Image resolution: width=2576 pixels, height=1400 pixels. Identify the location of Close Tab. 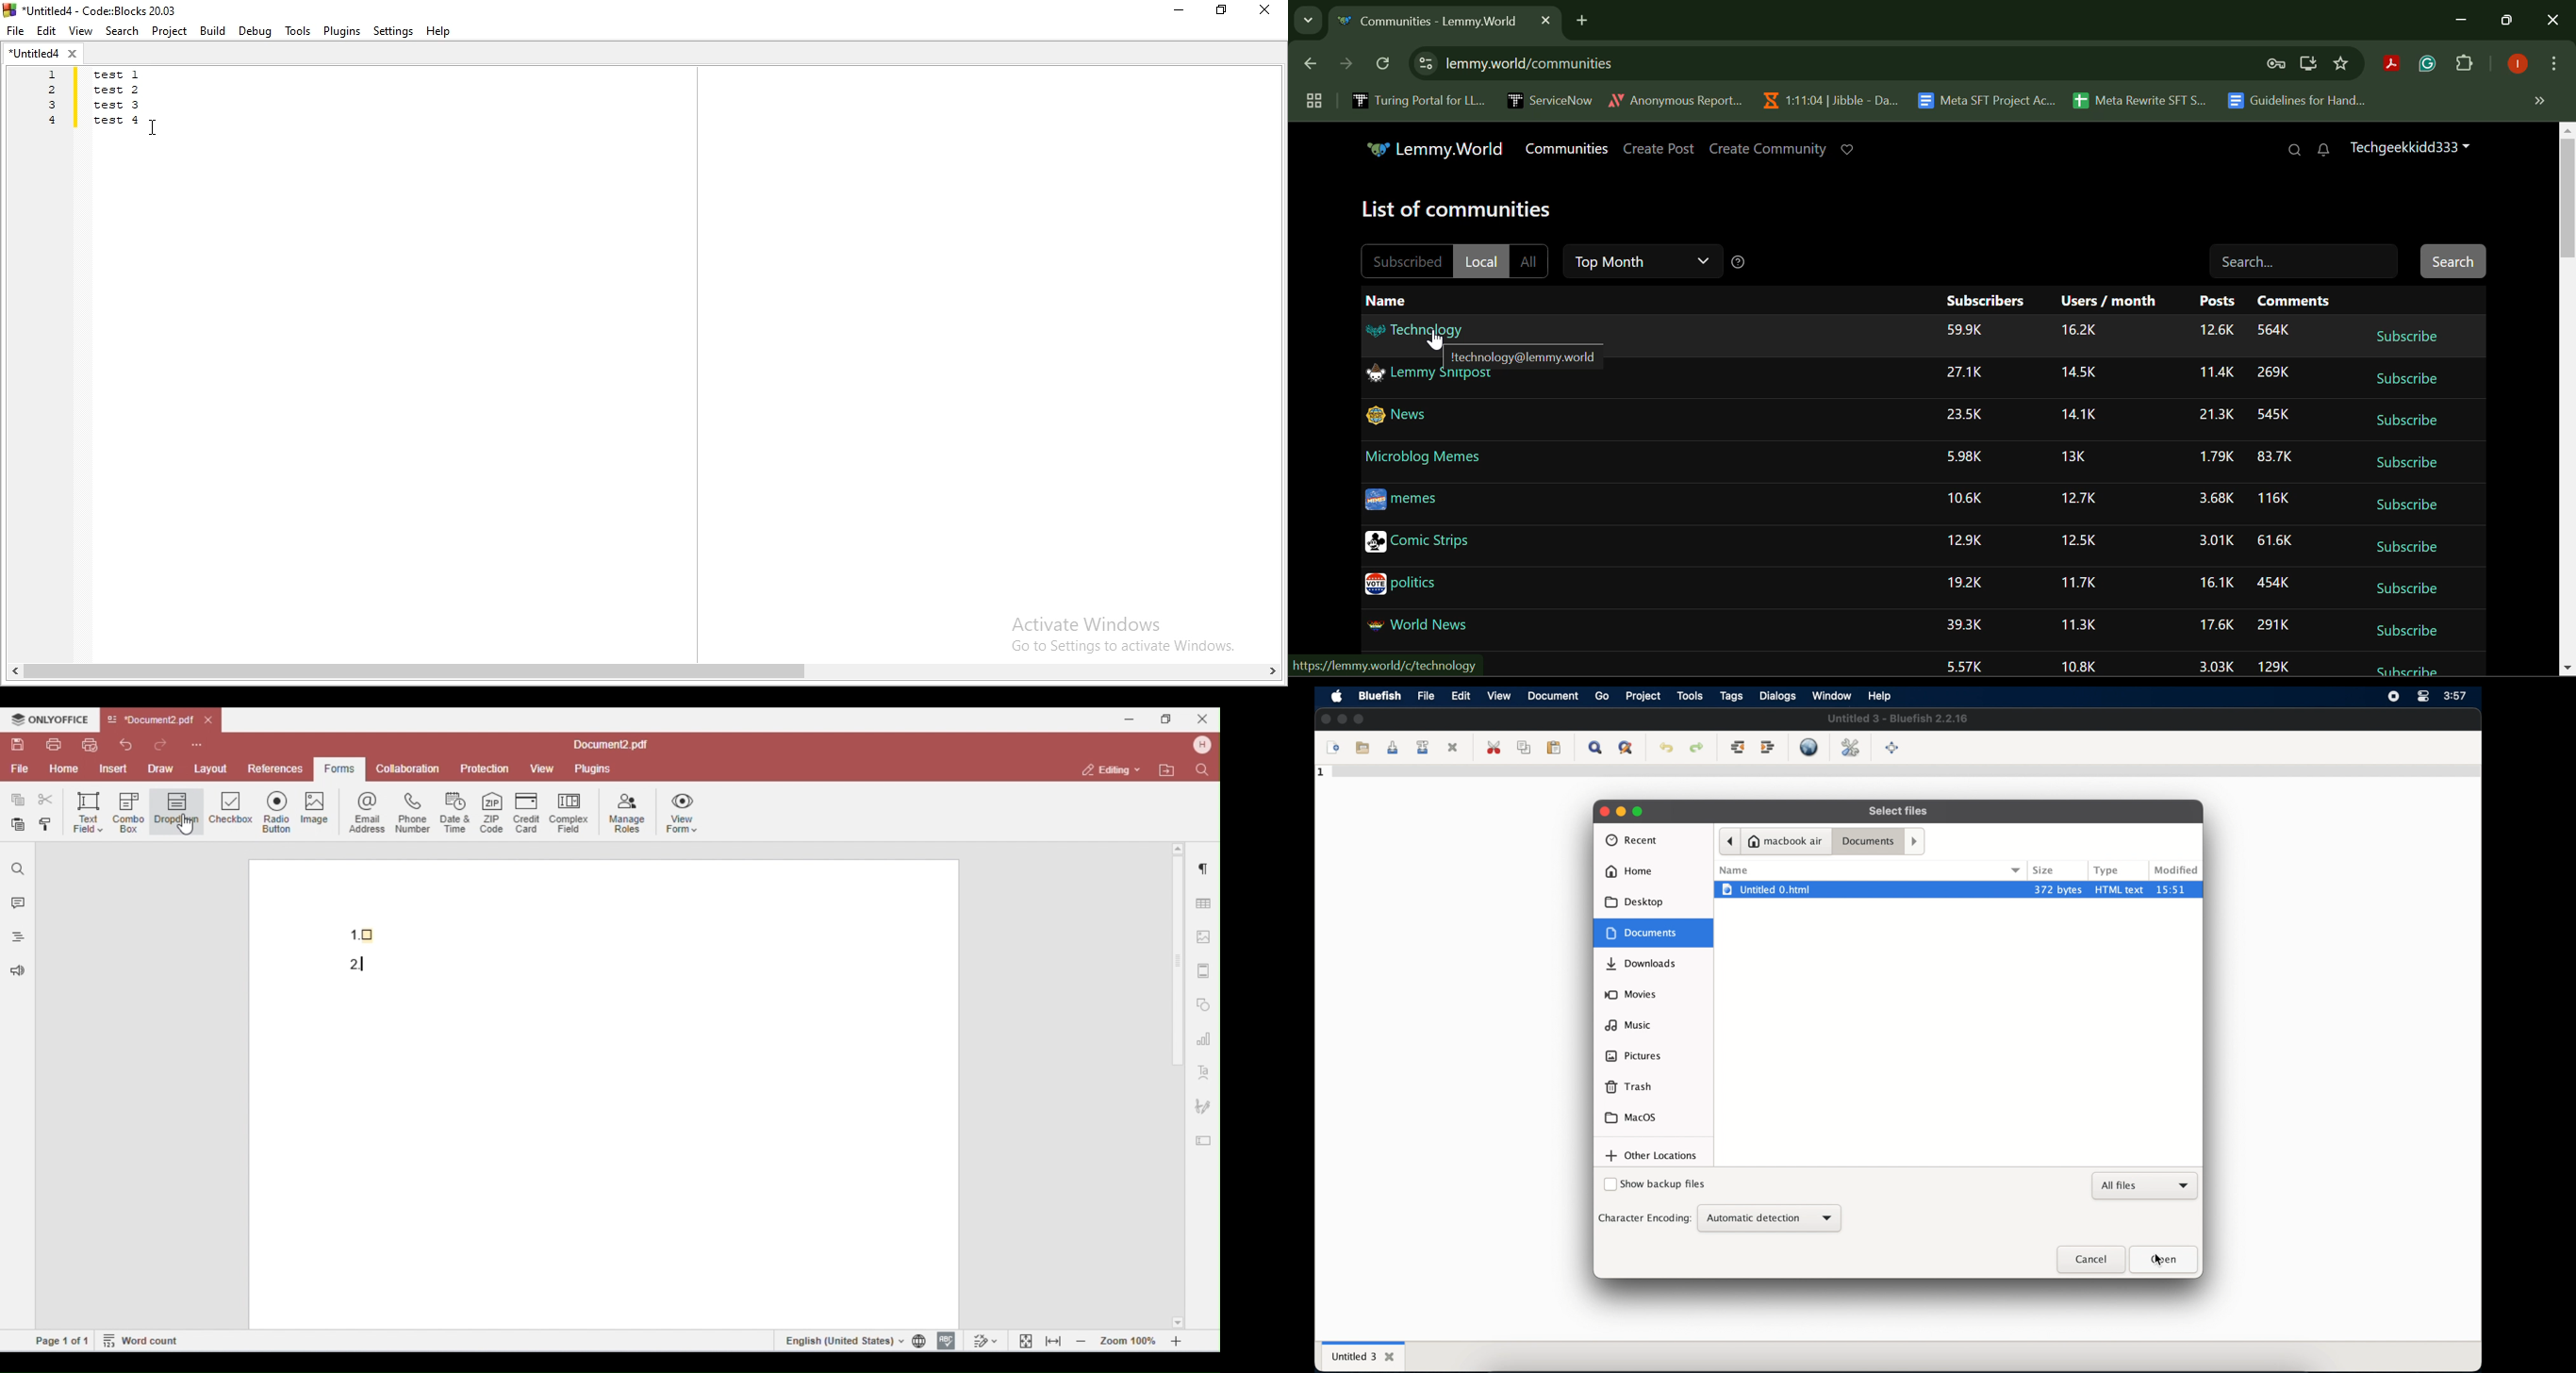
(1546, 19).